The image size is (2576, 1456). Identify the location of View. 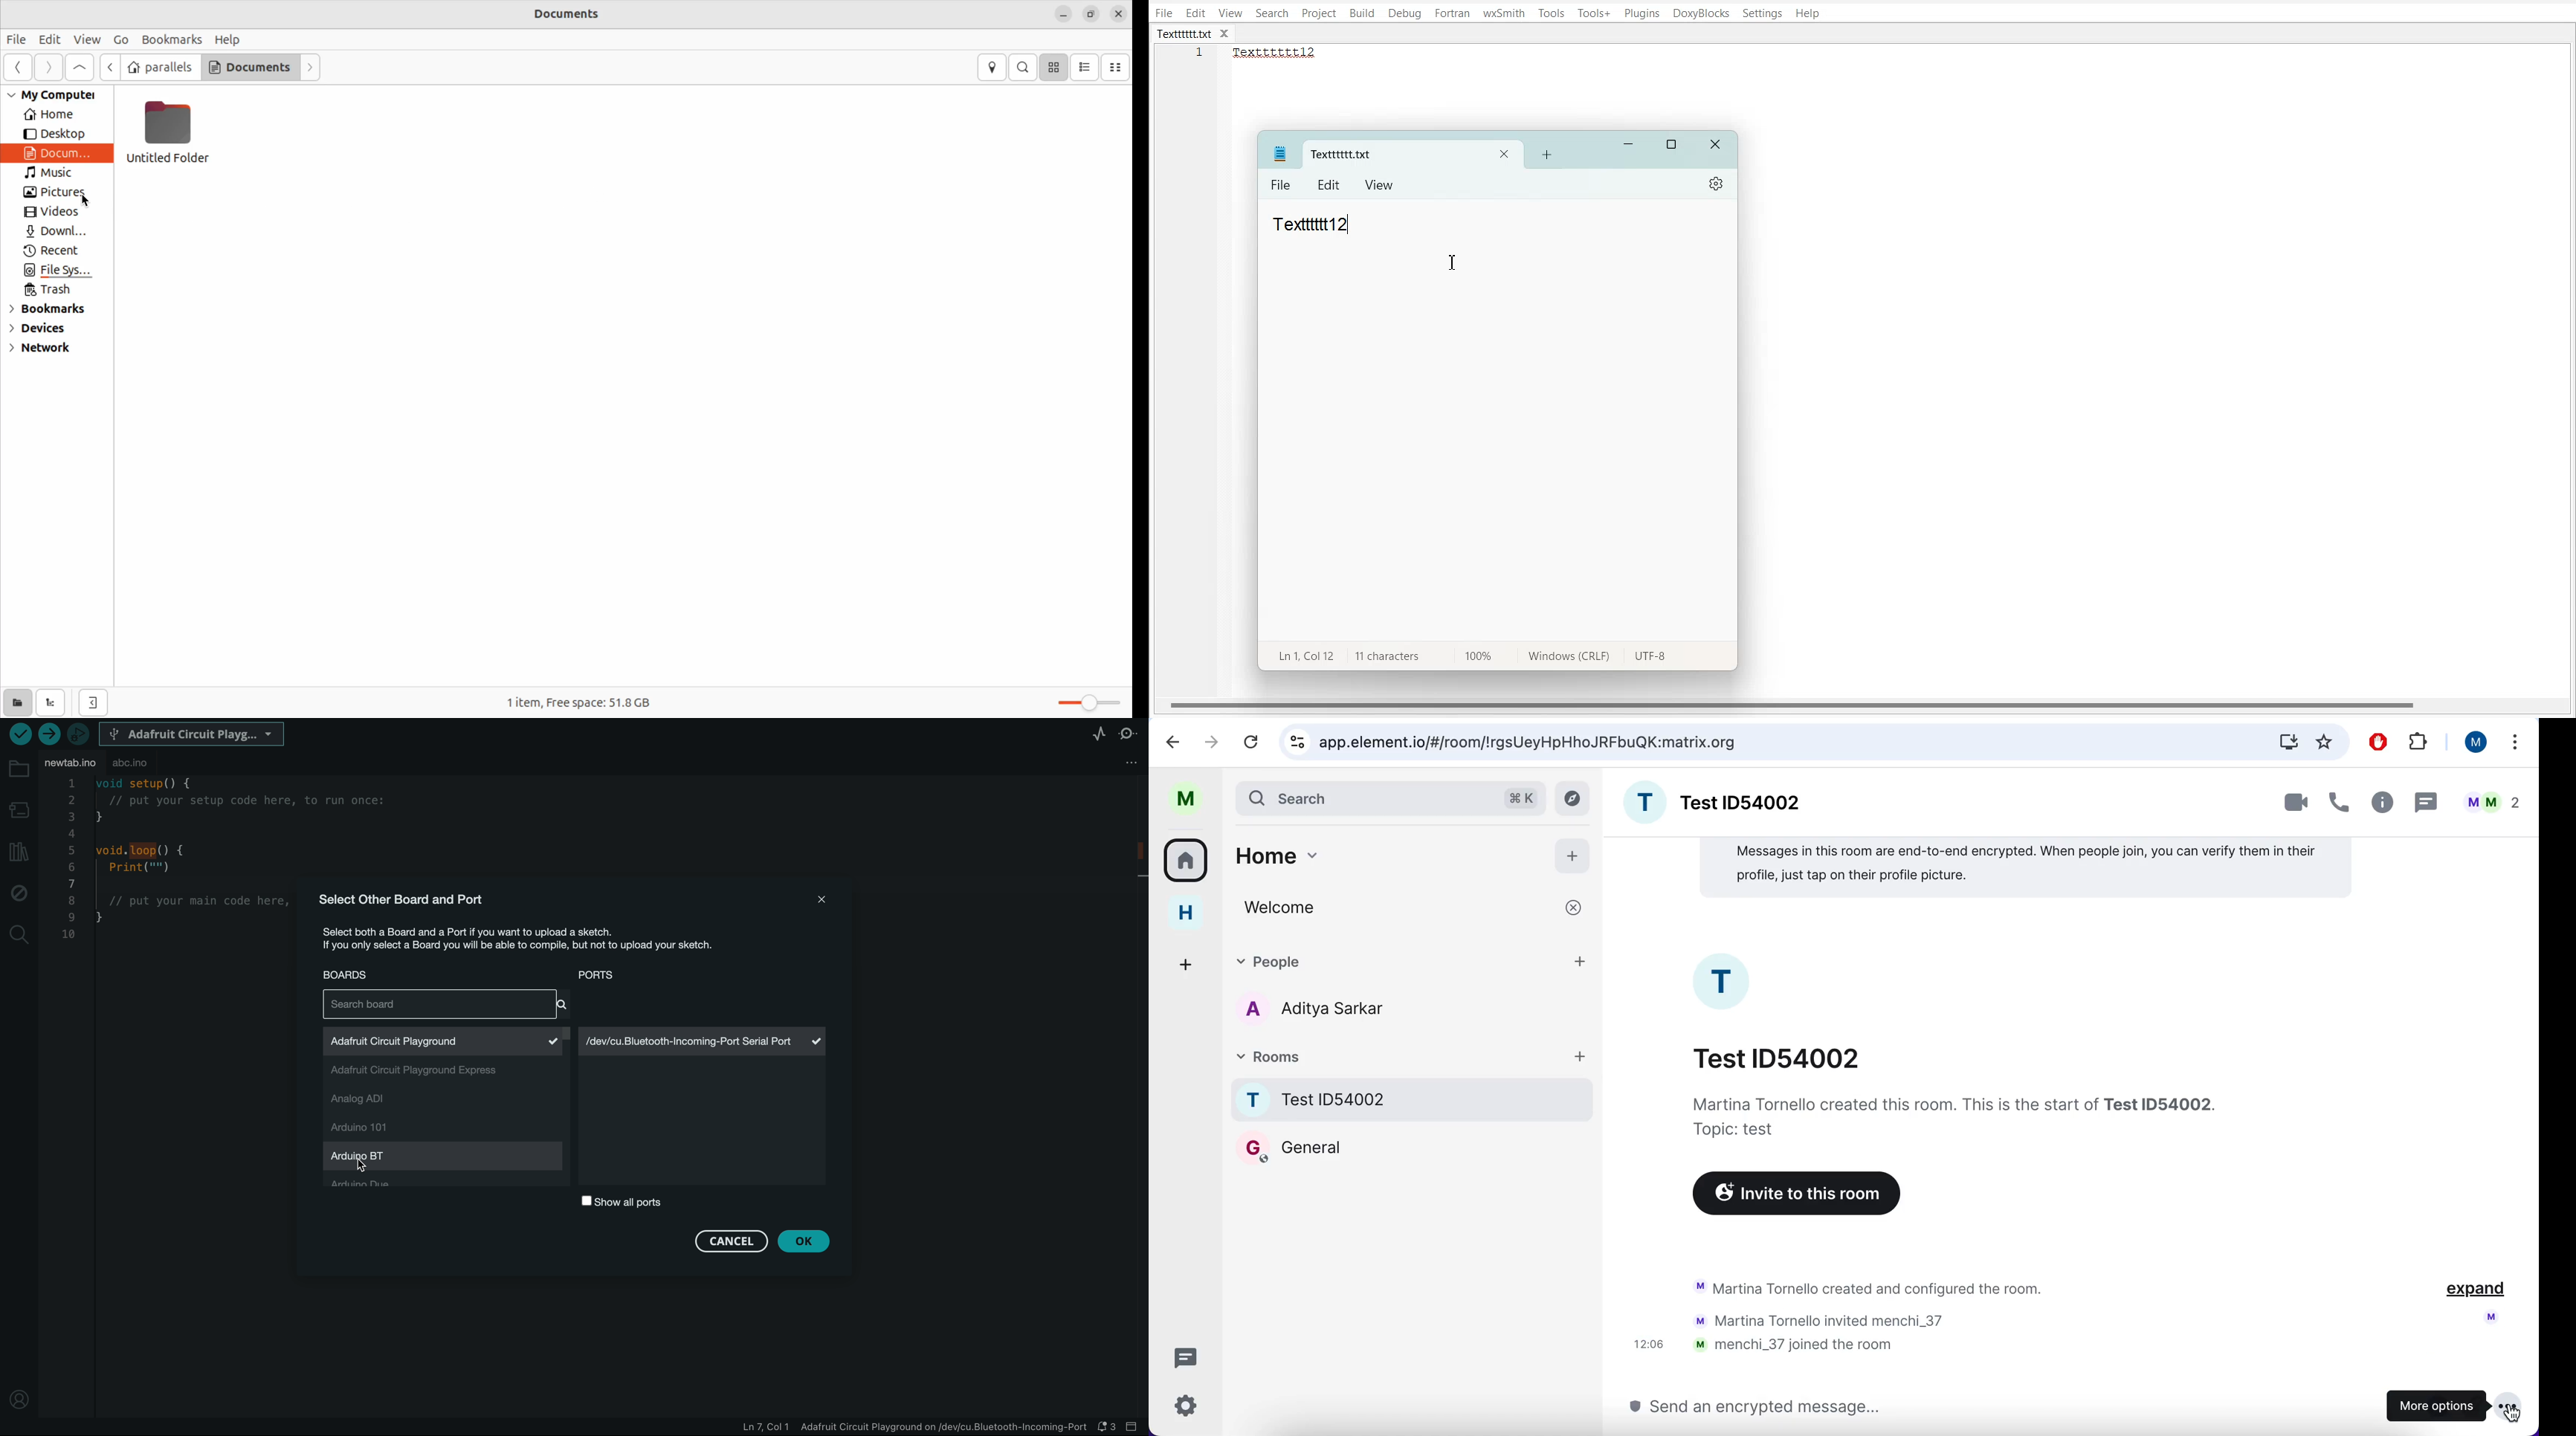
(1380, 184).